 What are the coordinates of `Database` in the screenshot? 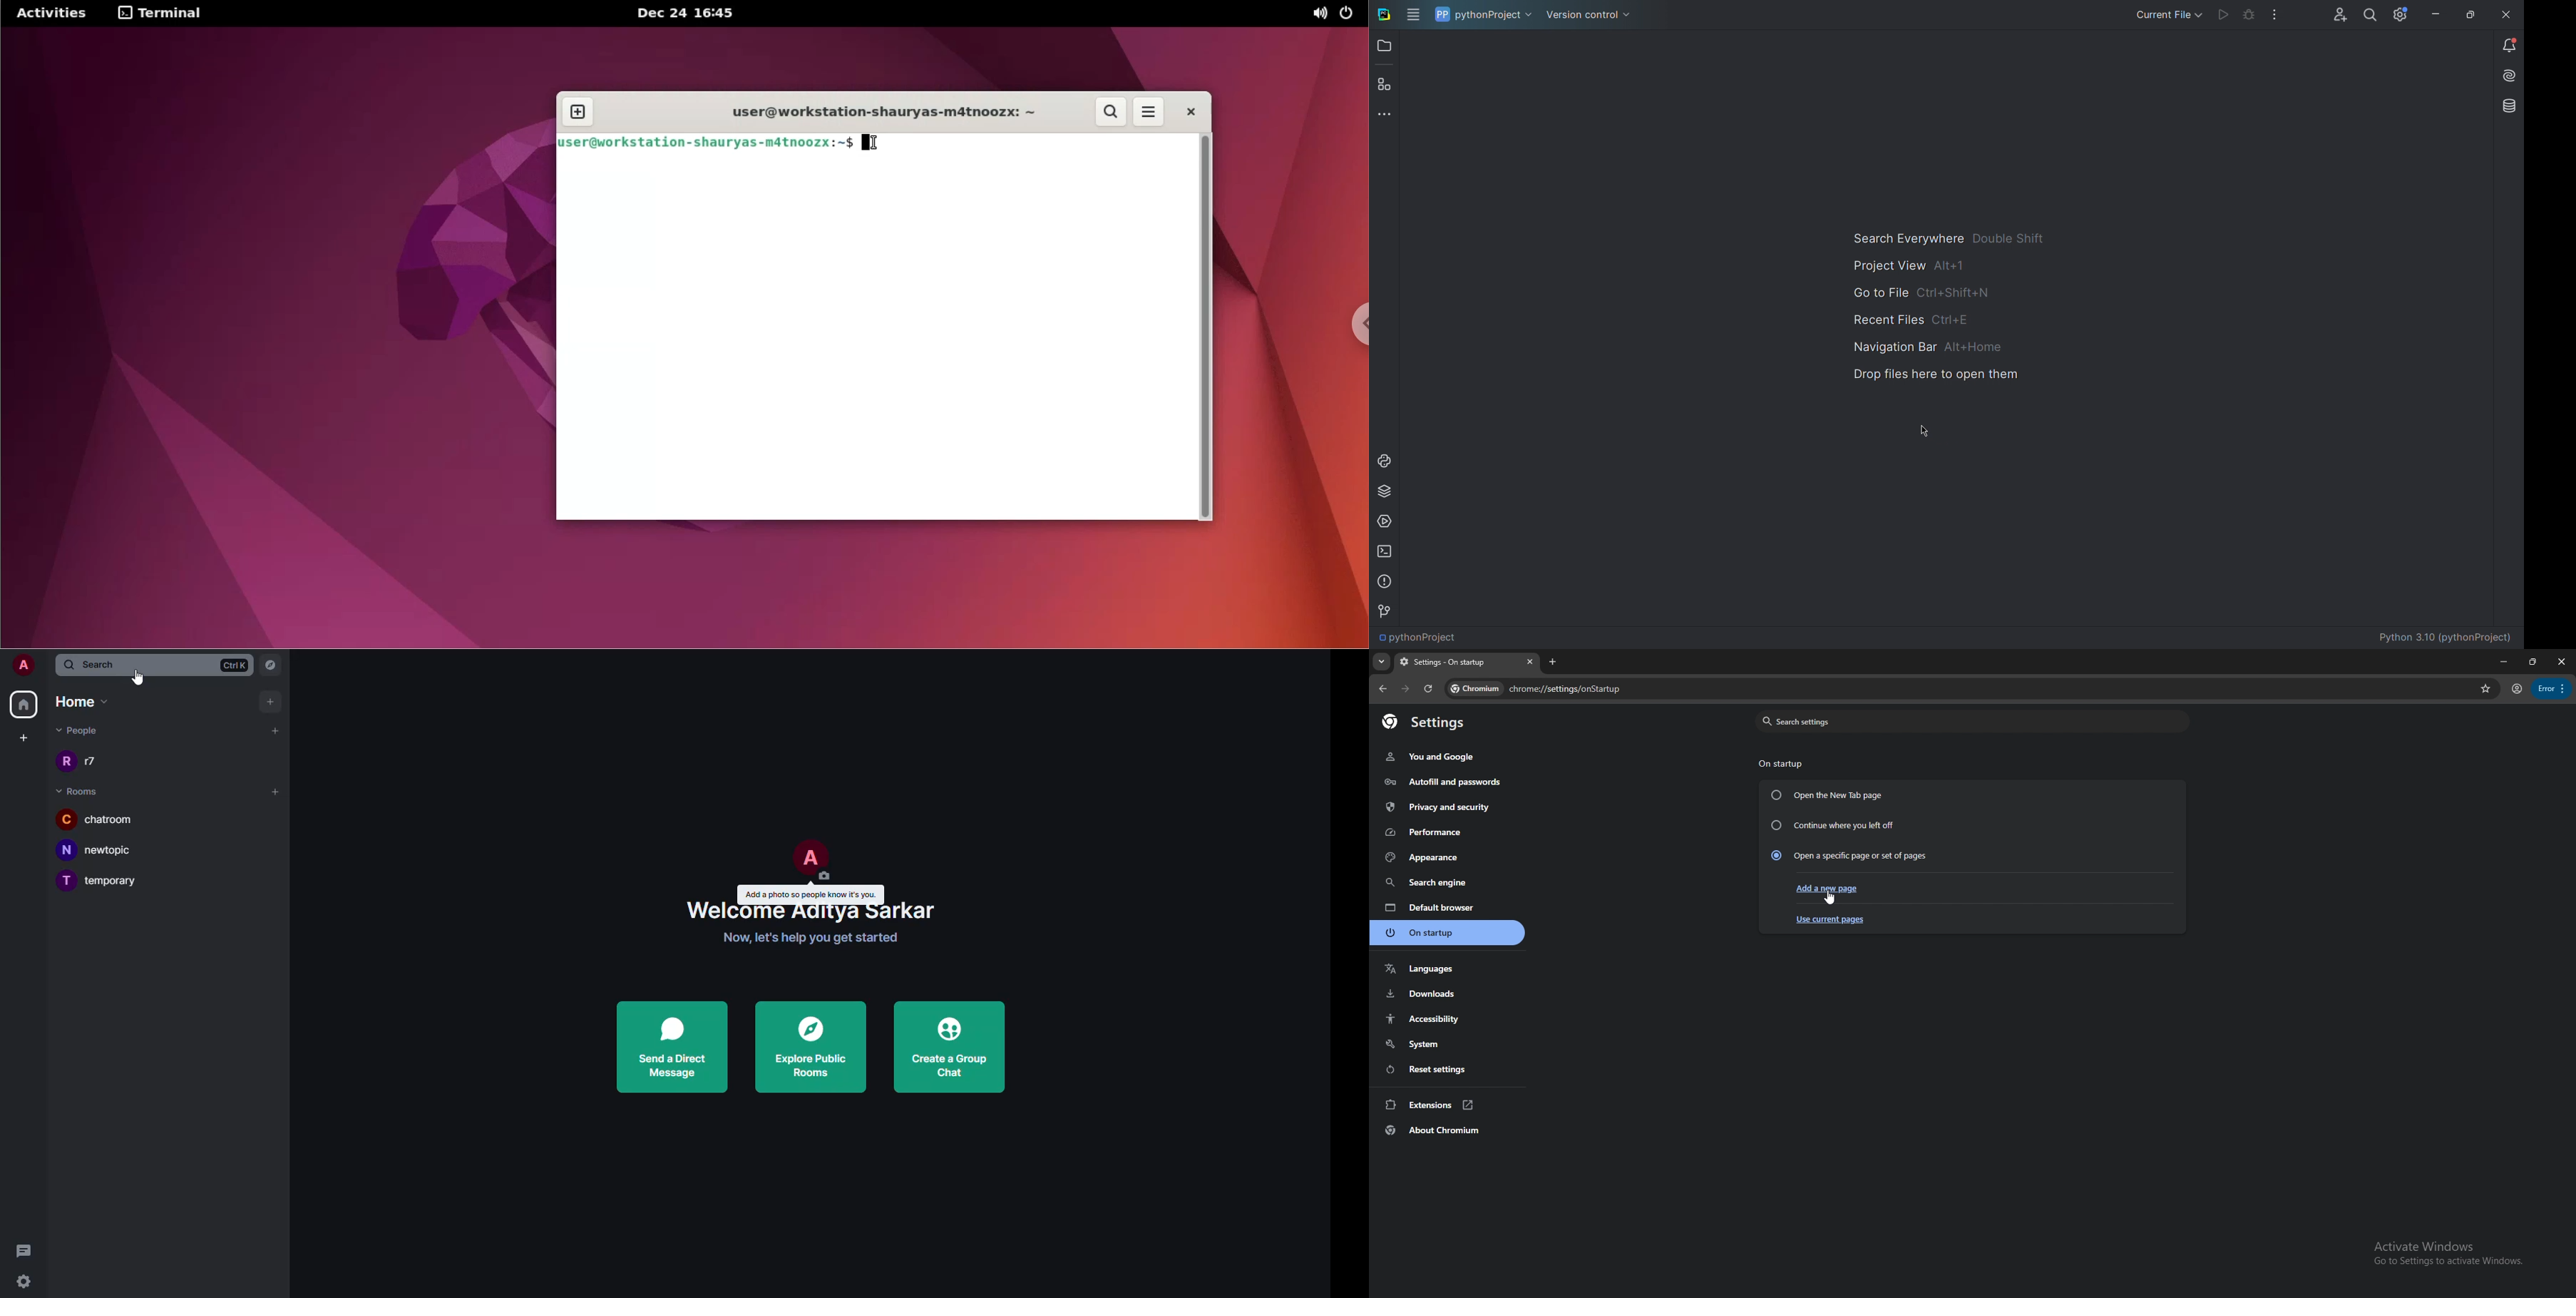 It's located at (2508, 108).